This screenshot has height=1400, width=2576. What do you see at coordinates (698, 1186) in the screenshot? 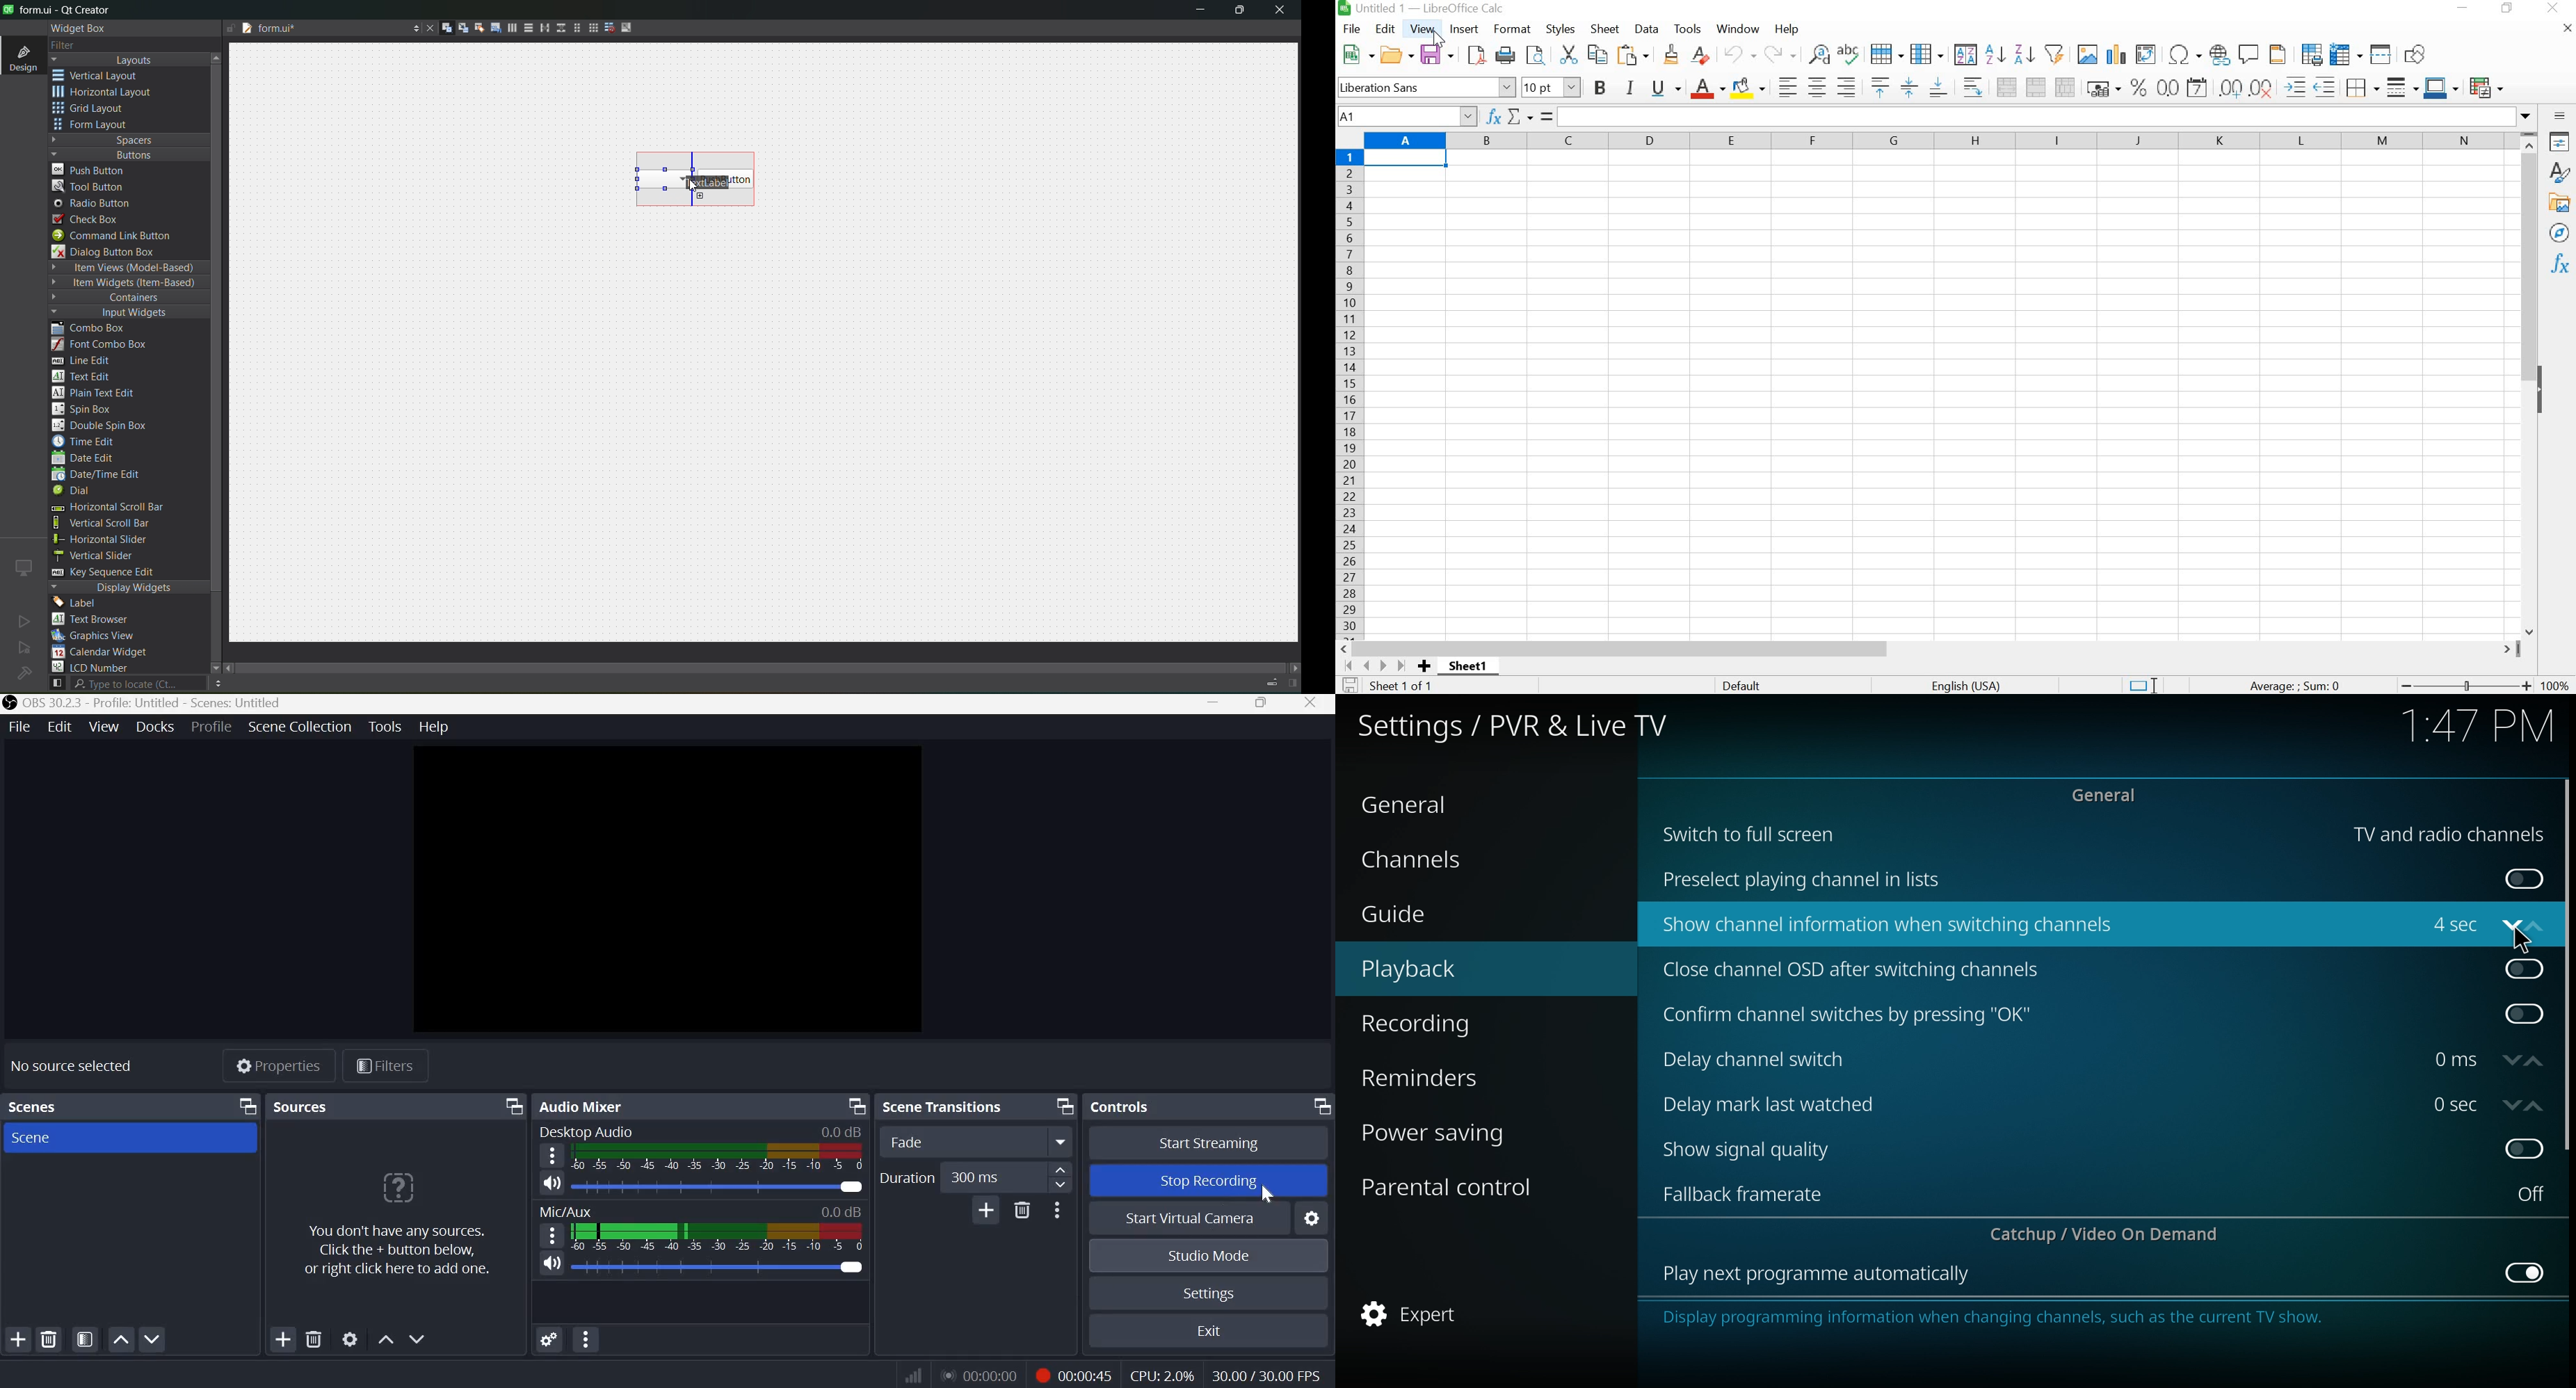
I see `Audio level meter` at bounding box center [698, 1186].